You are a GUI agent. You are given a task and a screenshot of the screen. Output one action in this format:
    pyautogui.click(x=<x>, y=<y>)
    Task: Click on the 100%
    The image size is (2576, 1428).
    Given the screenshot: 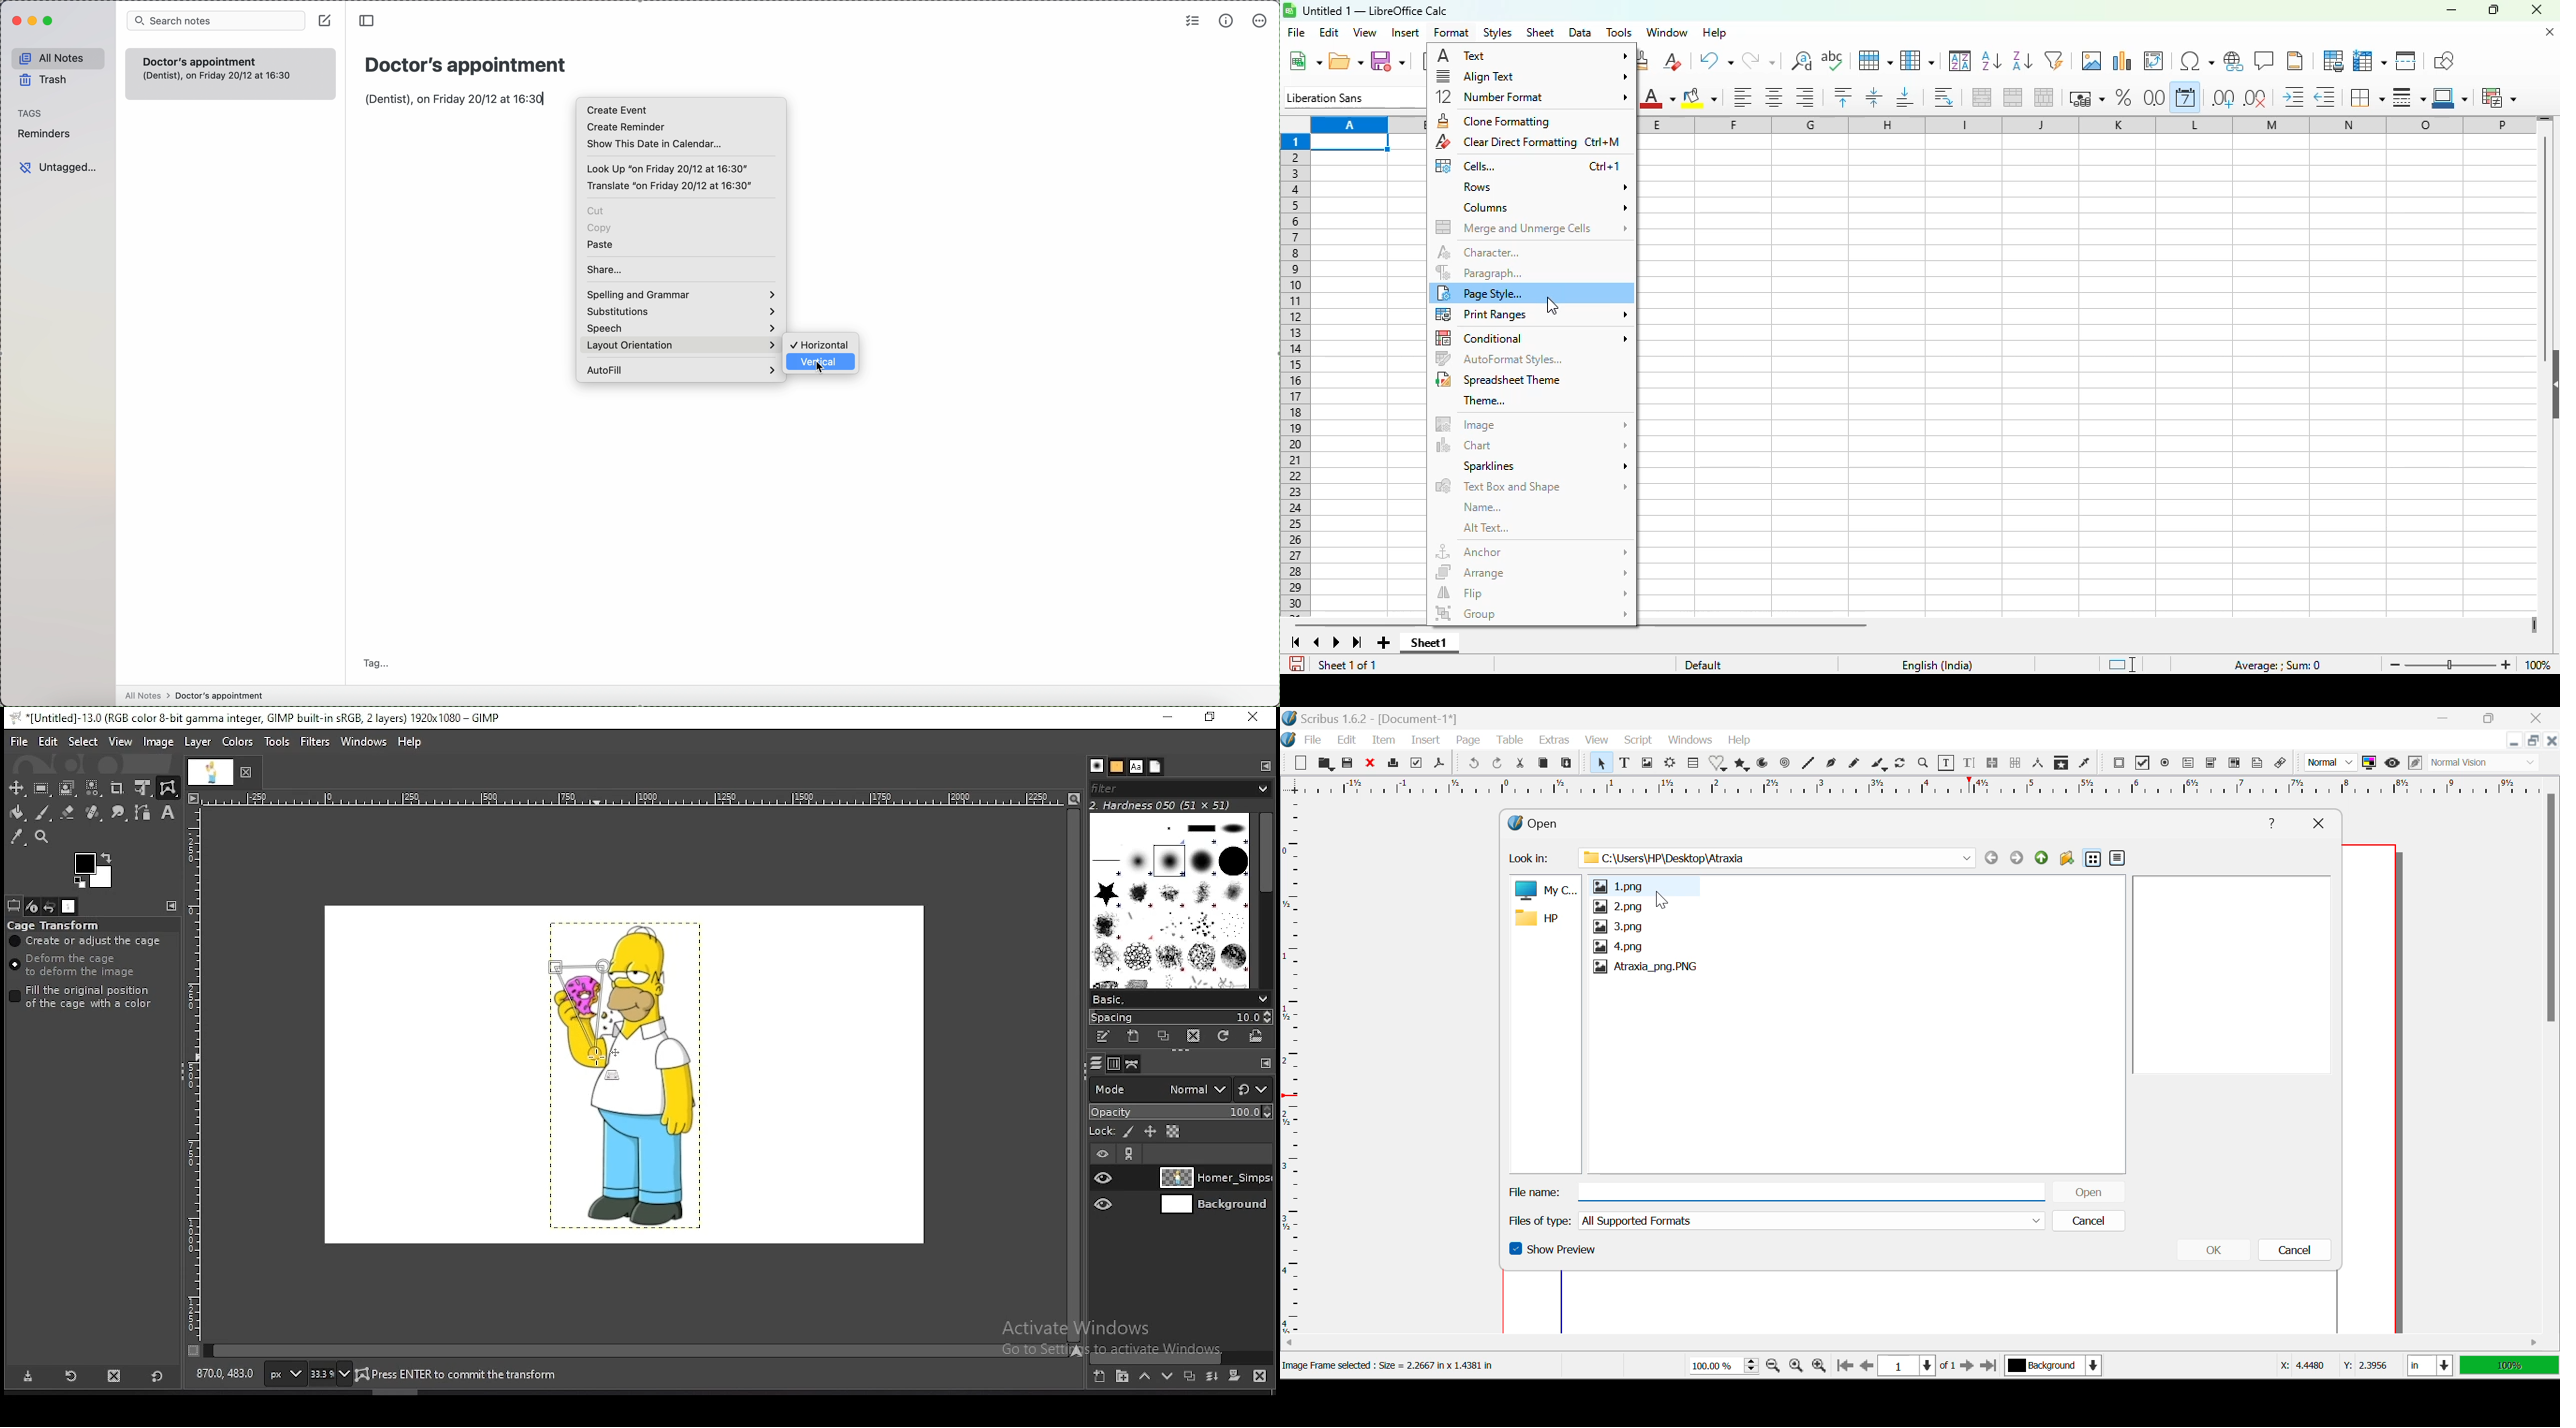 What is the action you would take?
    pyautogui.click(x=1720, y=1368)
    